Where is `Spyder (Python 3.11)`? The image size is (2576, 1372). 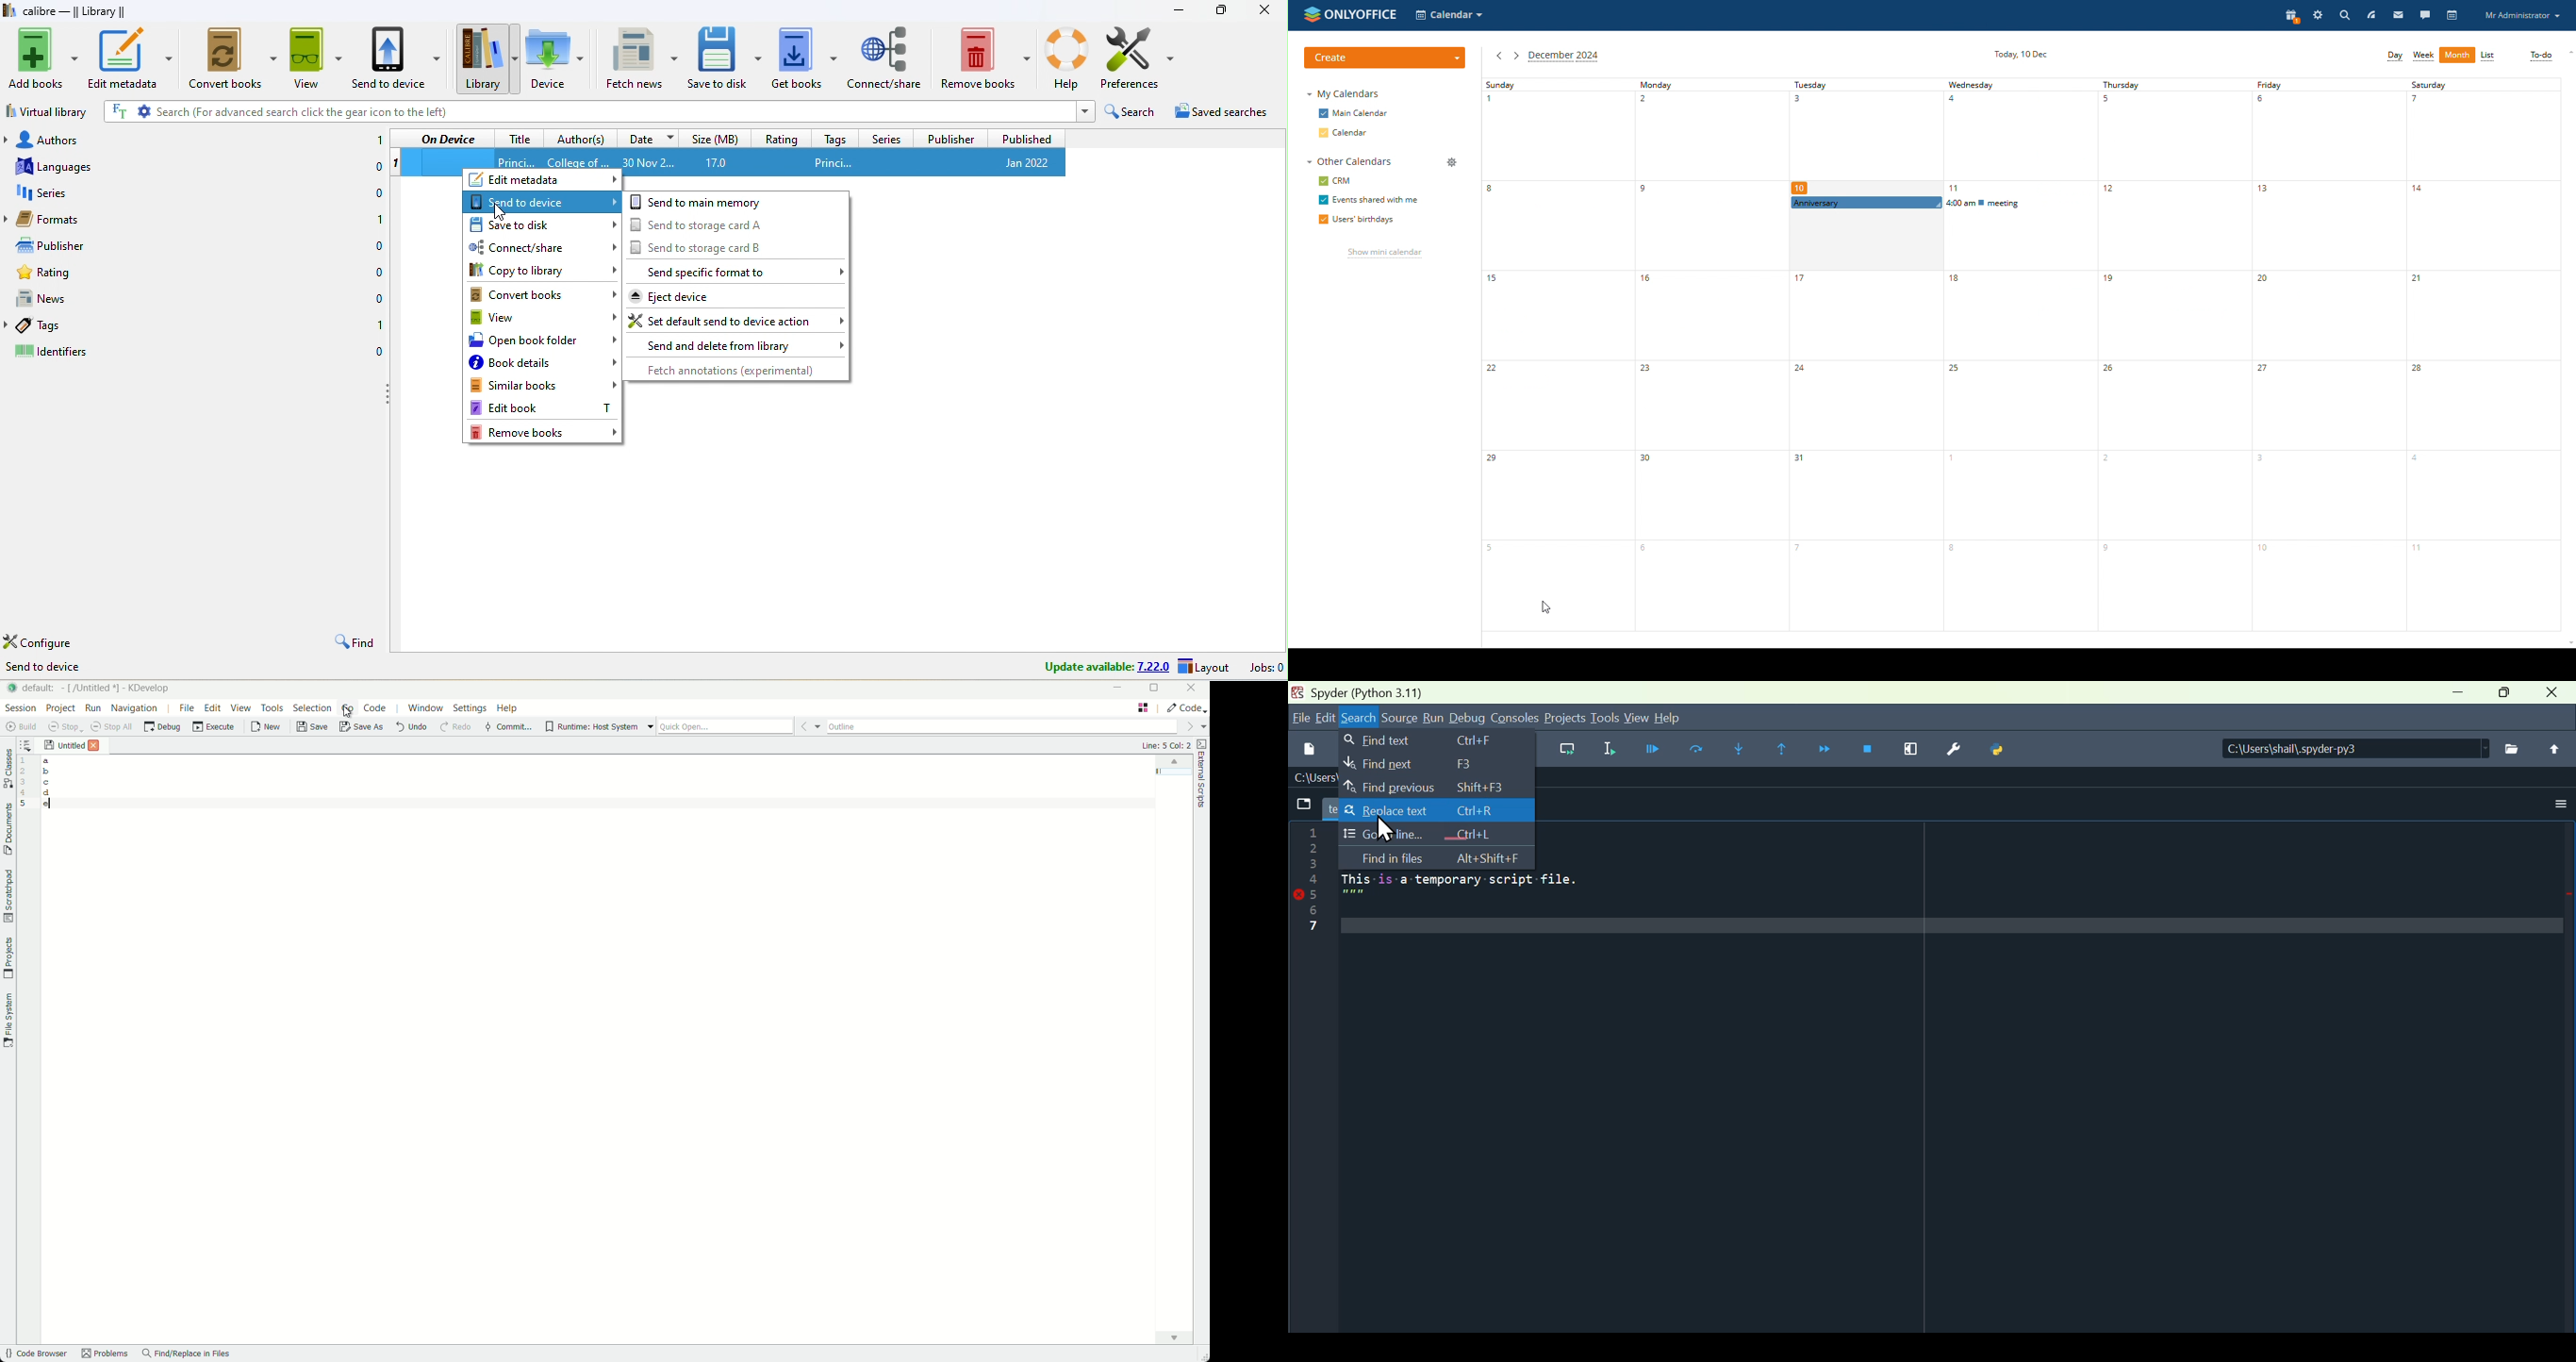
Spyder (Python 3.11) is located at coordinates (1413, 692).